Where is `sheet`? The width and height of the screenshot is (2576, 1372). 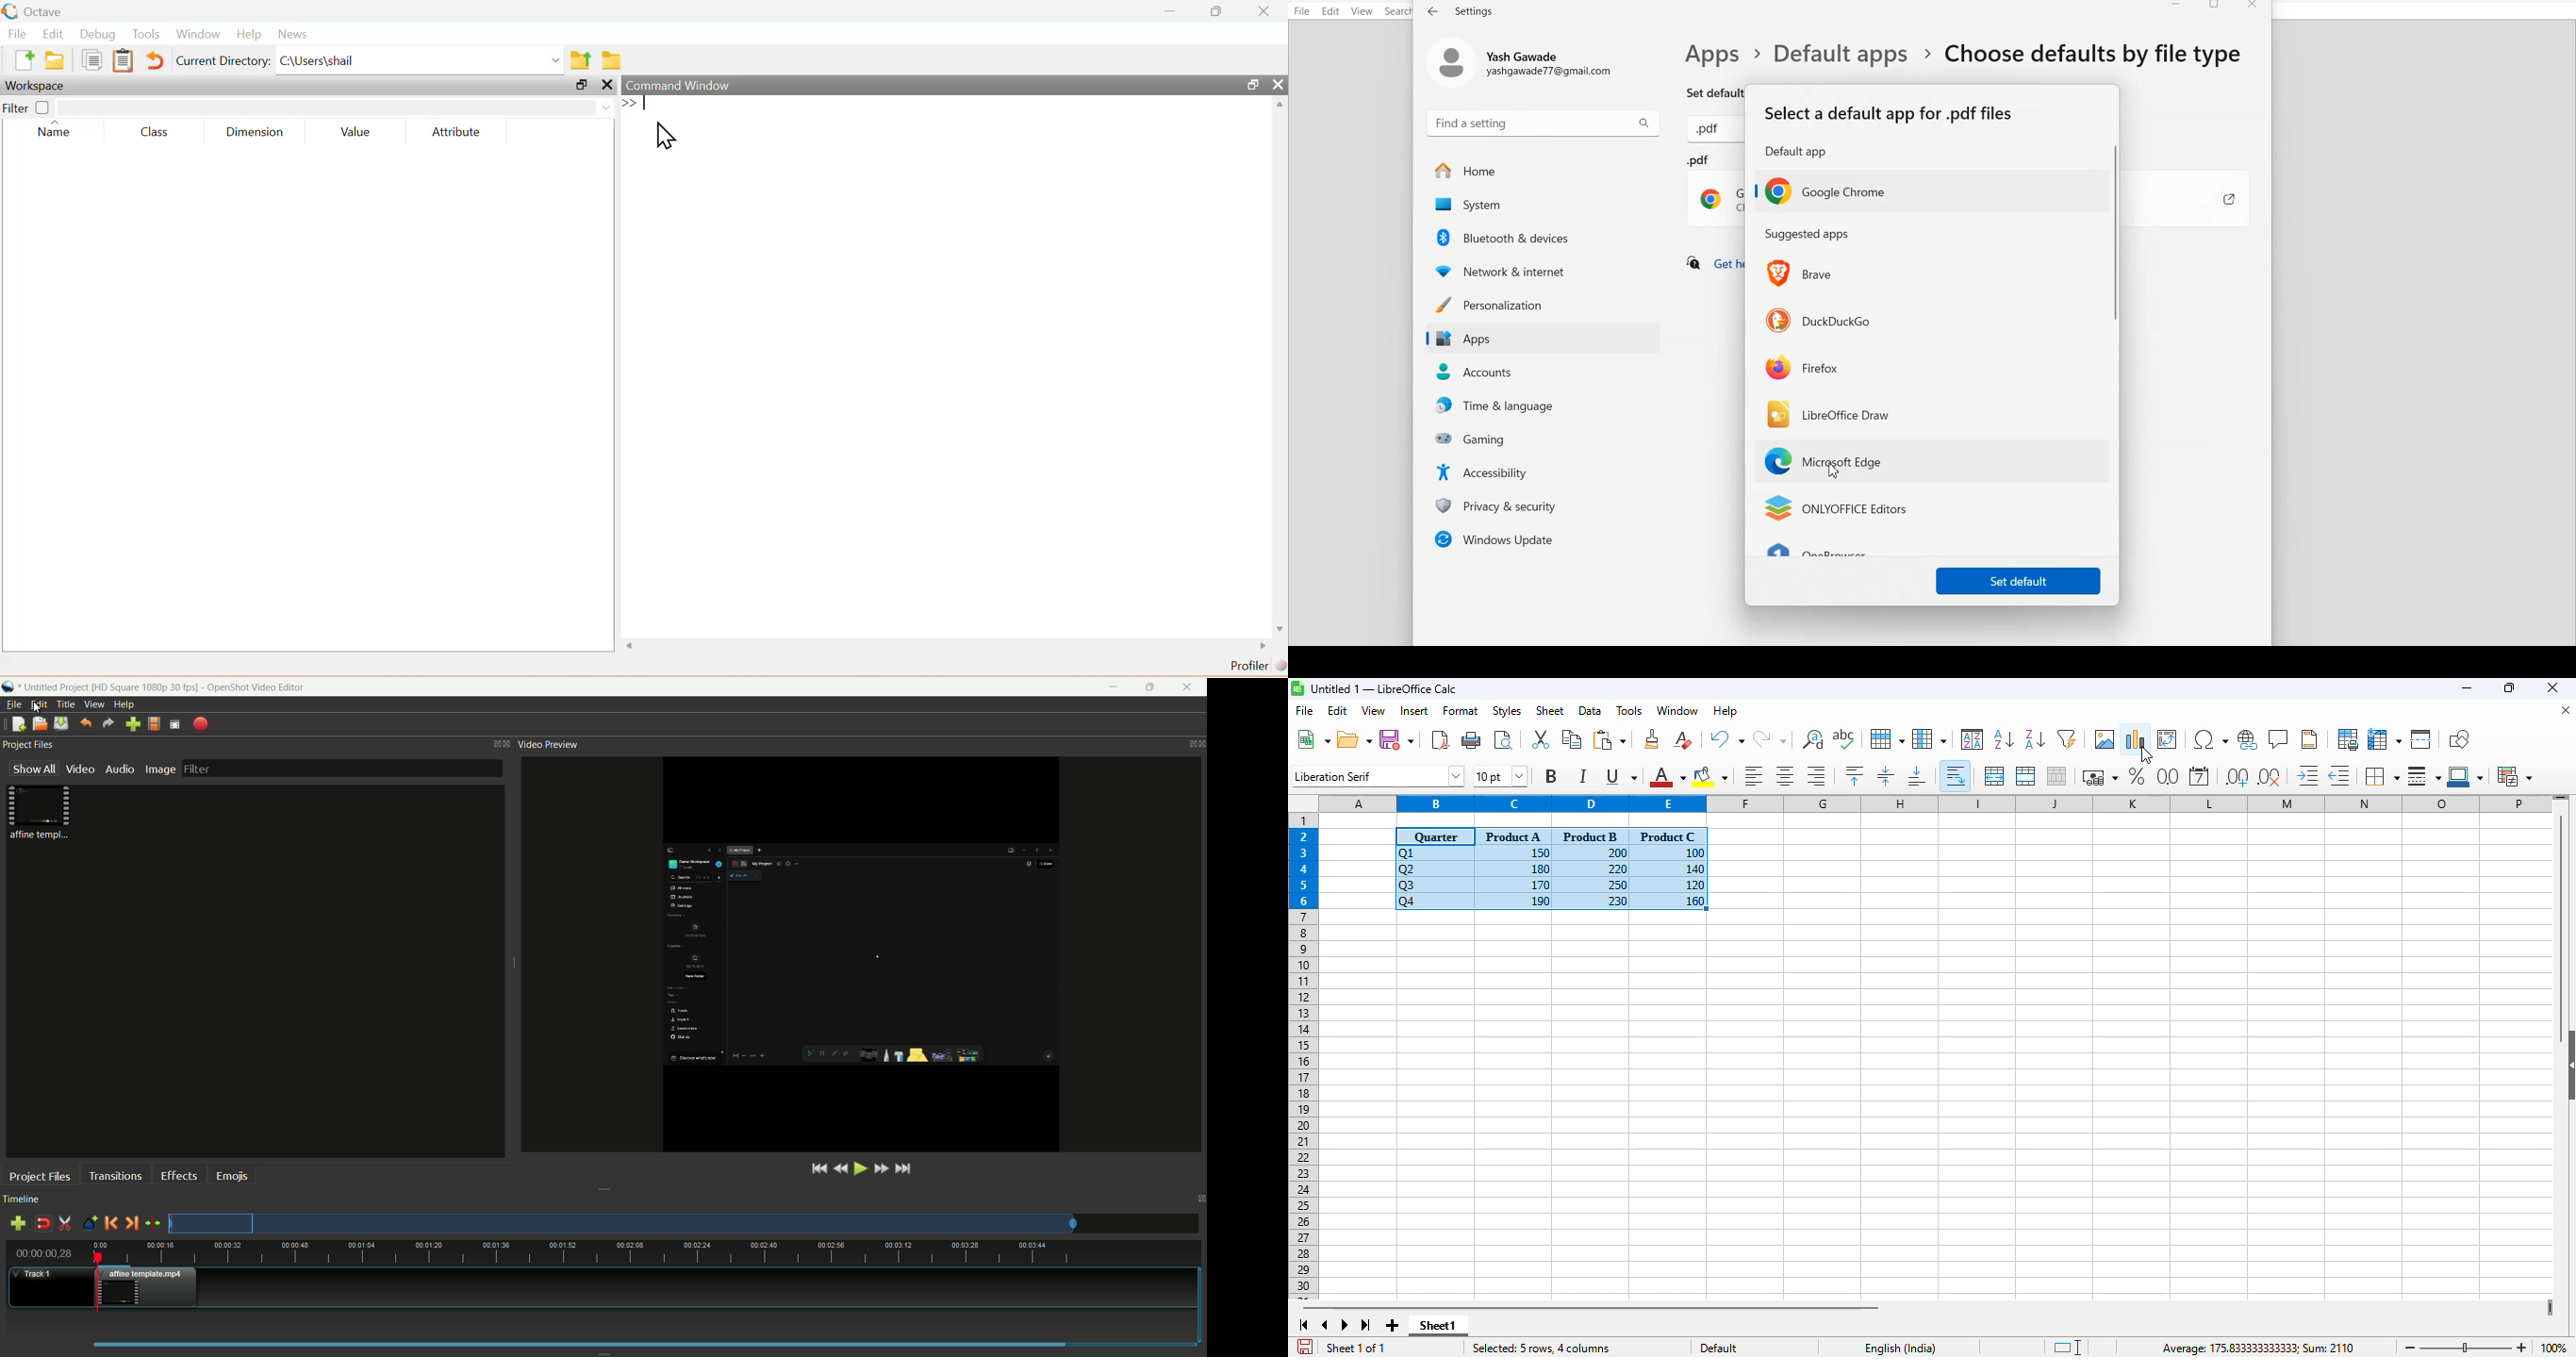
sheet is located at coordinates (1549, 711).